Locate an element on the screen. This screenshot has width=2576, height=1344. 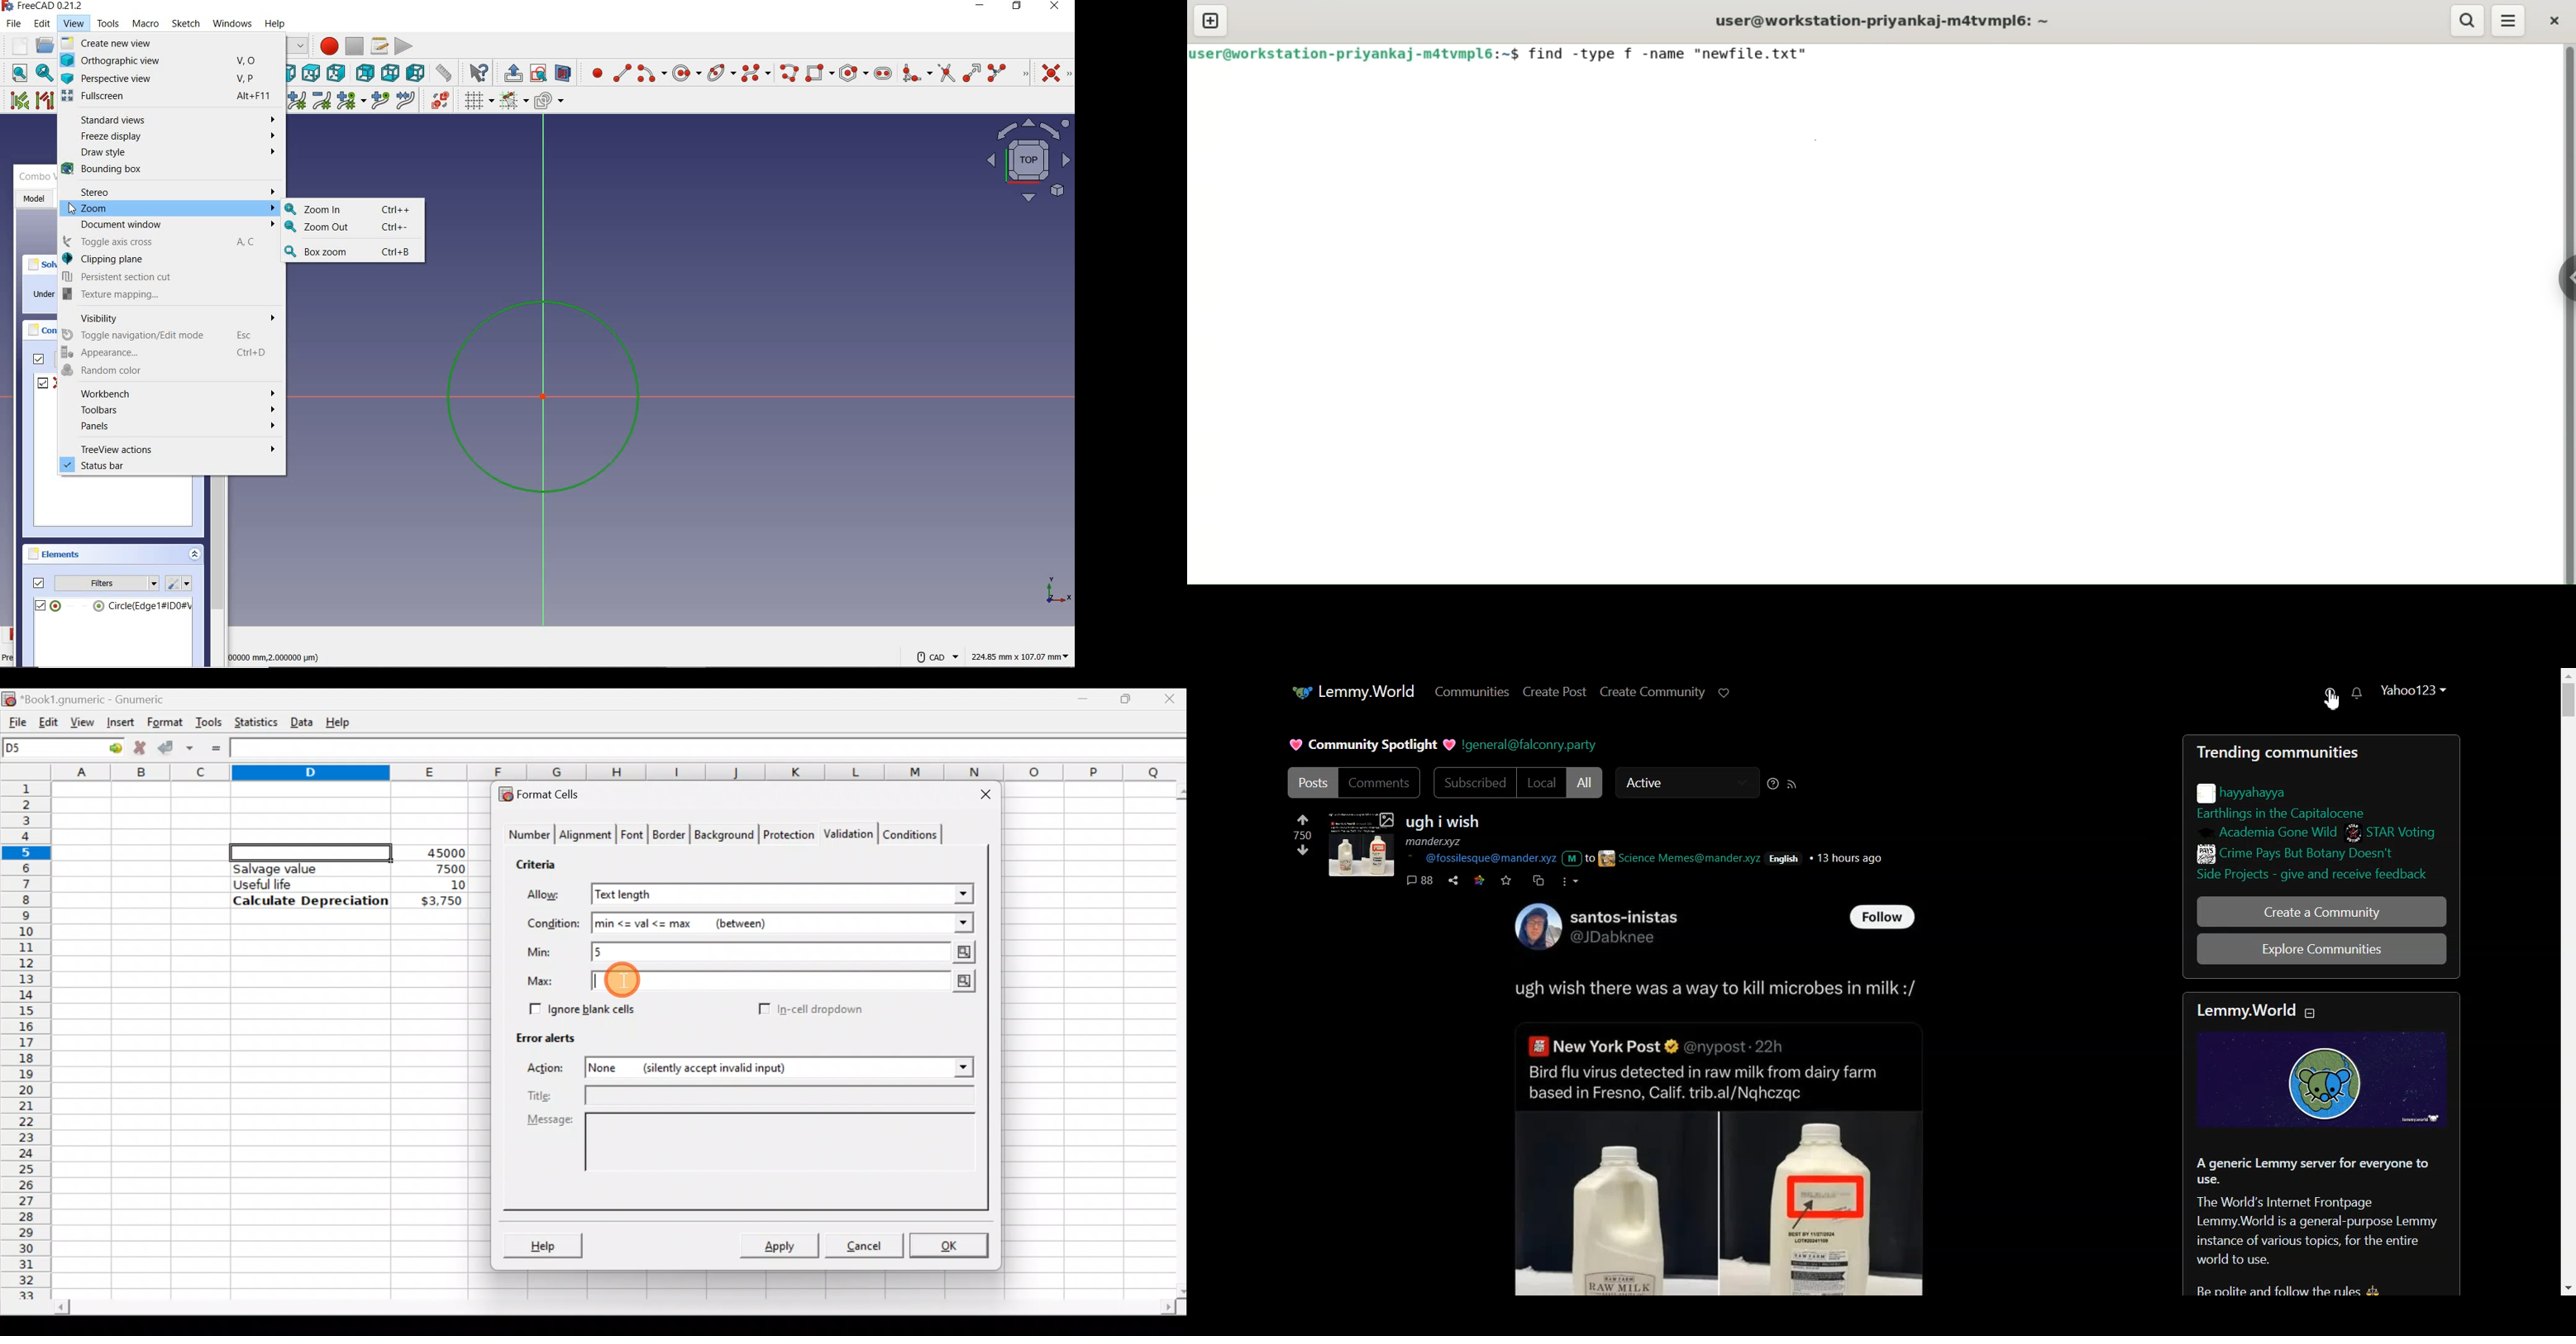
Condition is located at coordinates (553, 924).